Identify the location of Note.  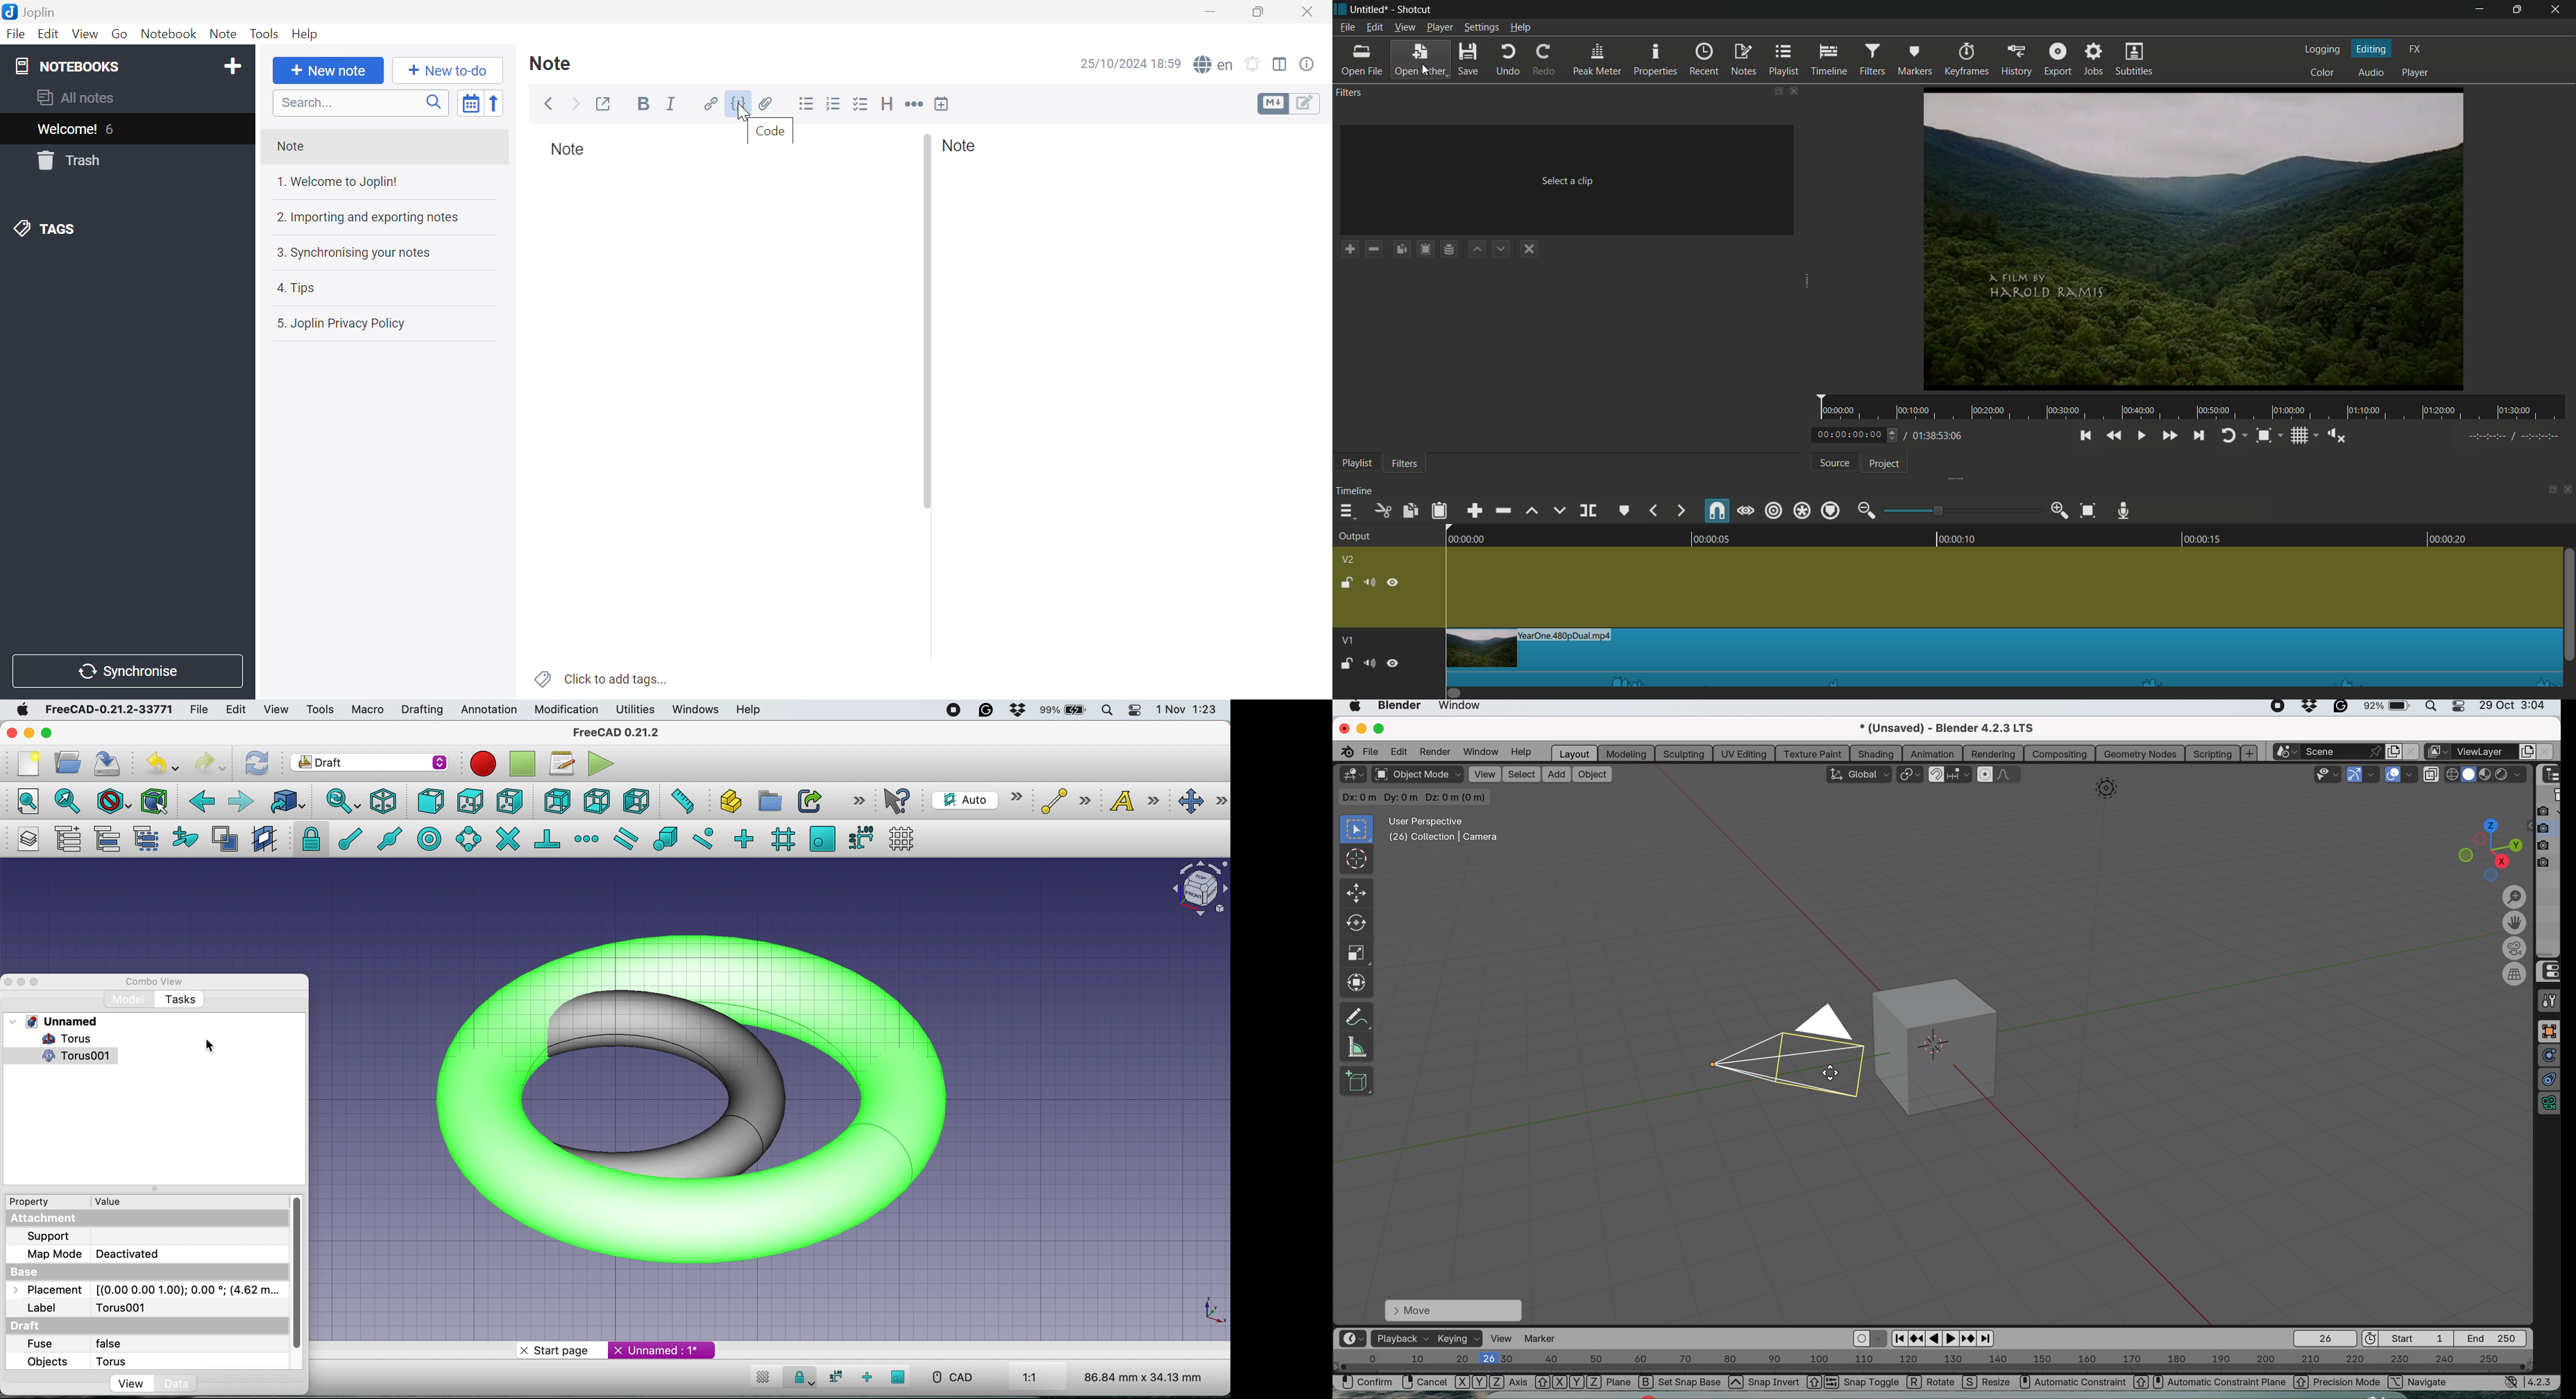
(290, 149).